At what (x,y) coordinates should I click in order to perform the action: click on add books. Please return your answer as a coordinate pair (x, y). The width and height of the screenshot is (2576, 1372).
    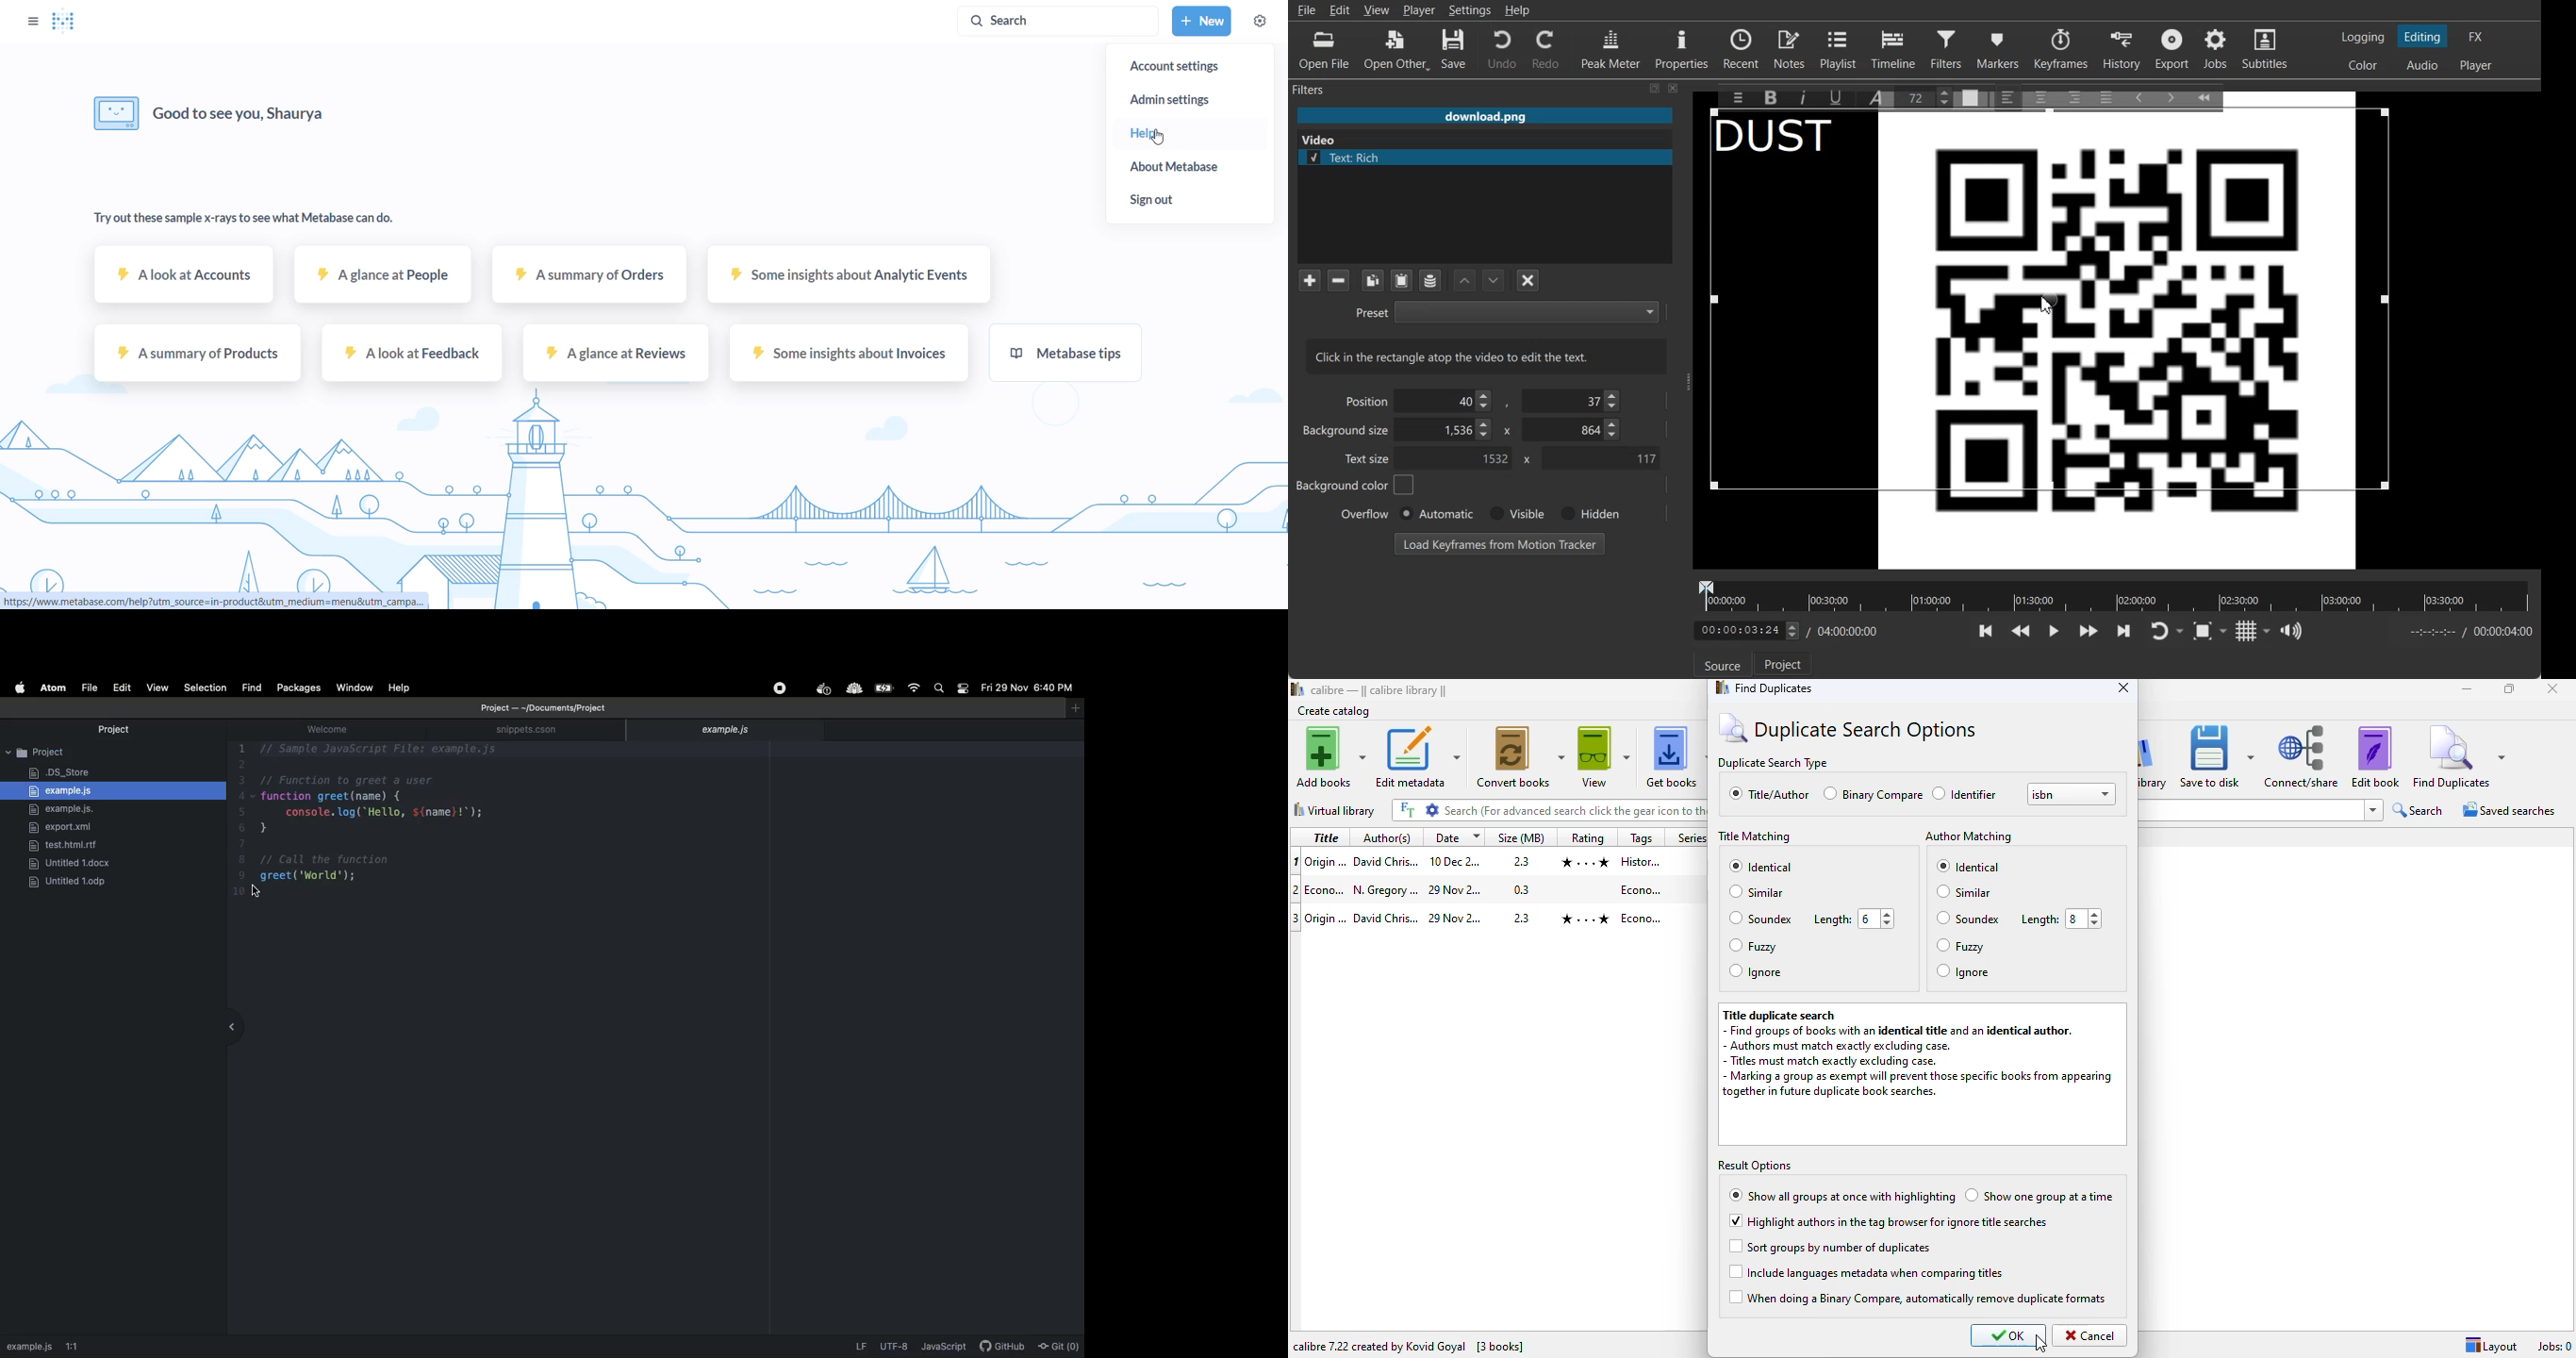
    Looking at the image, I should click on (1331, 756).